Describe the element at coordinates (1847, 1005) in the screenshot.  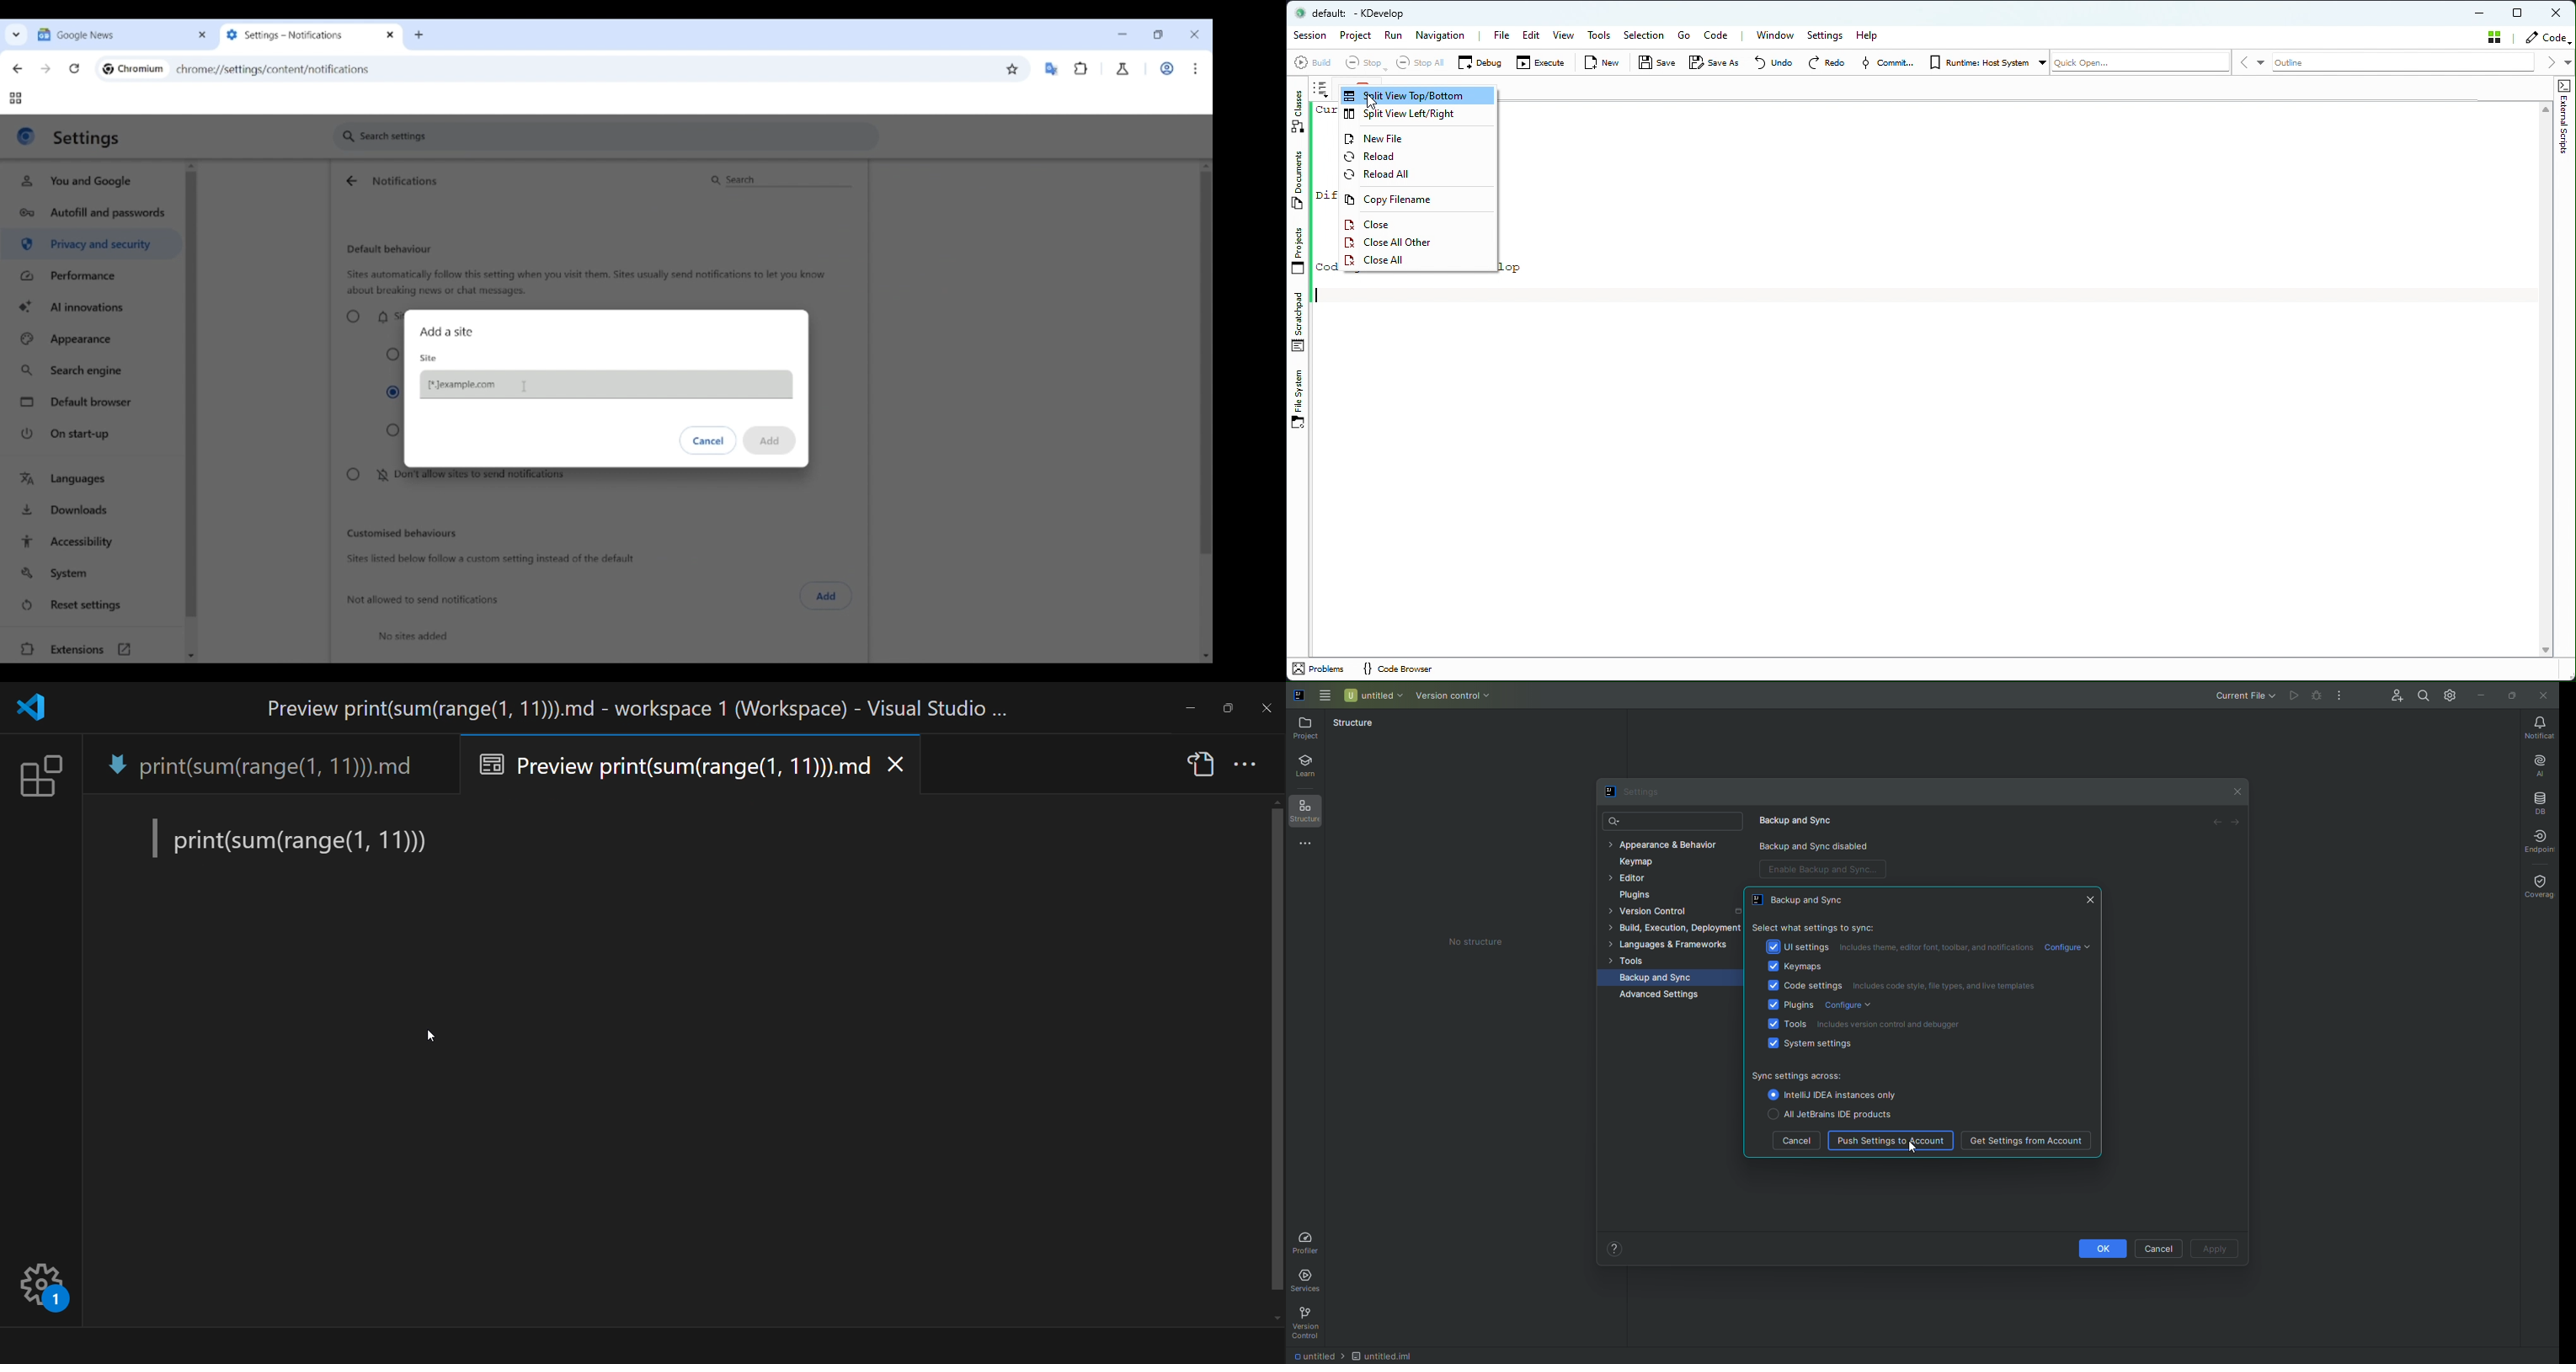
I see `Configure` at that location.